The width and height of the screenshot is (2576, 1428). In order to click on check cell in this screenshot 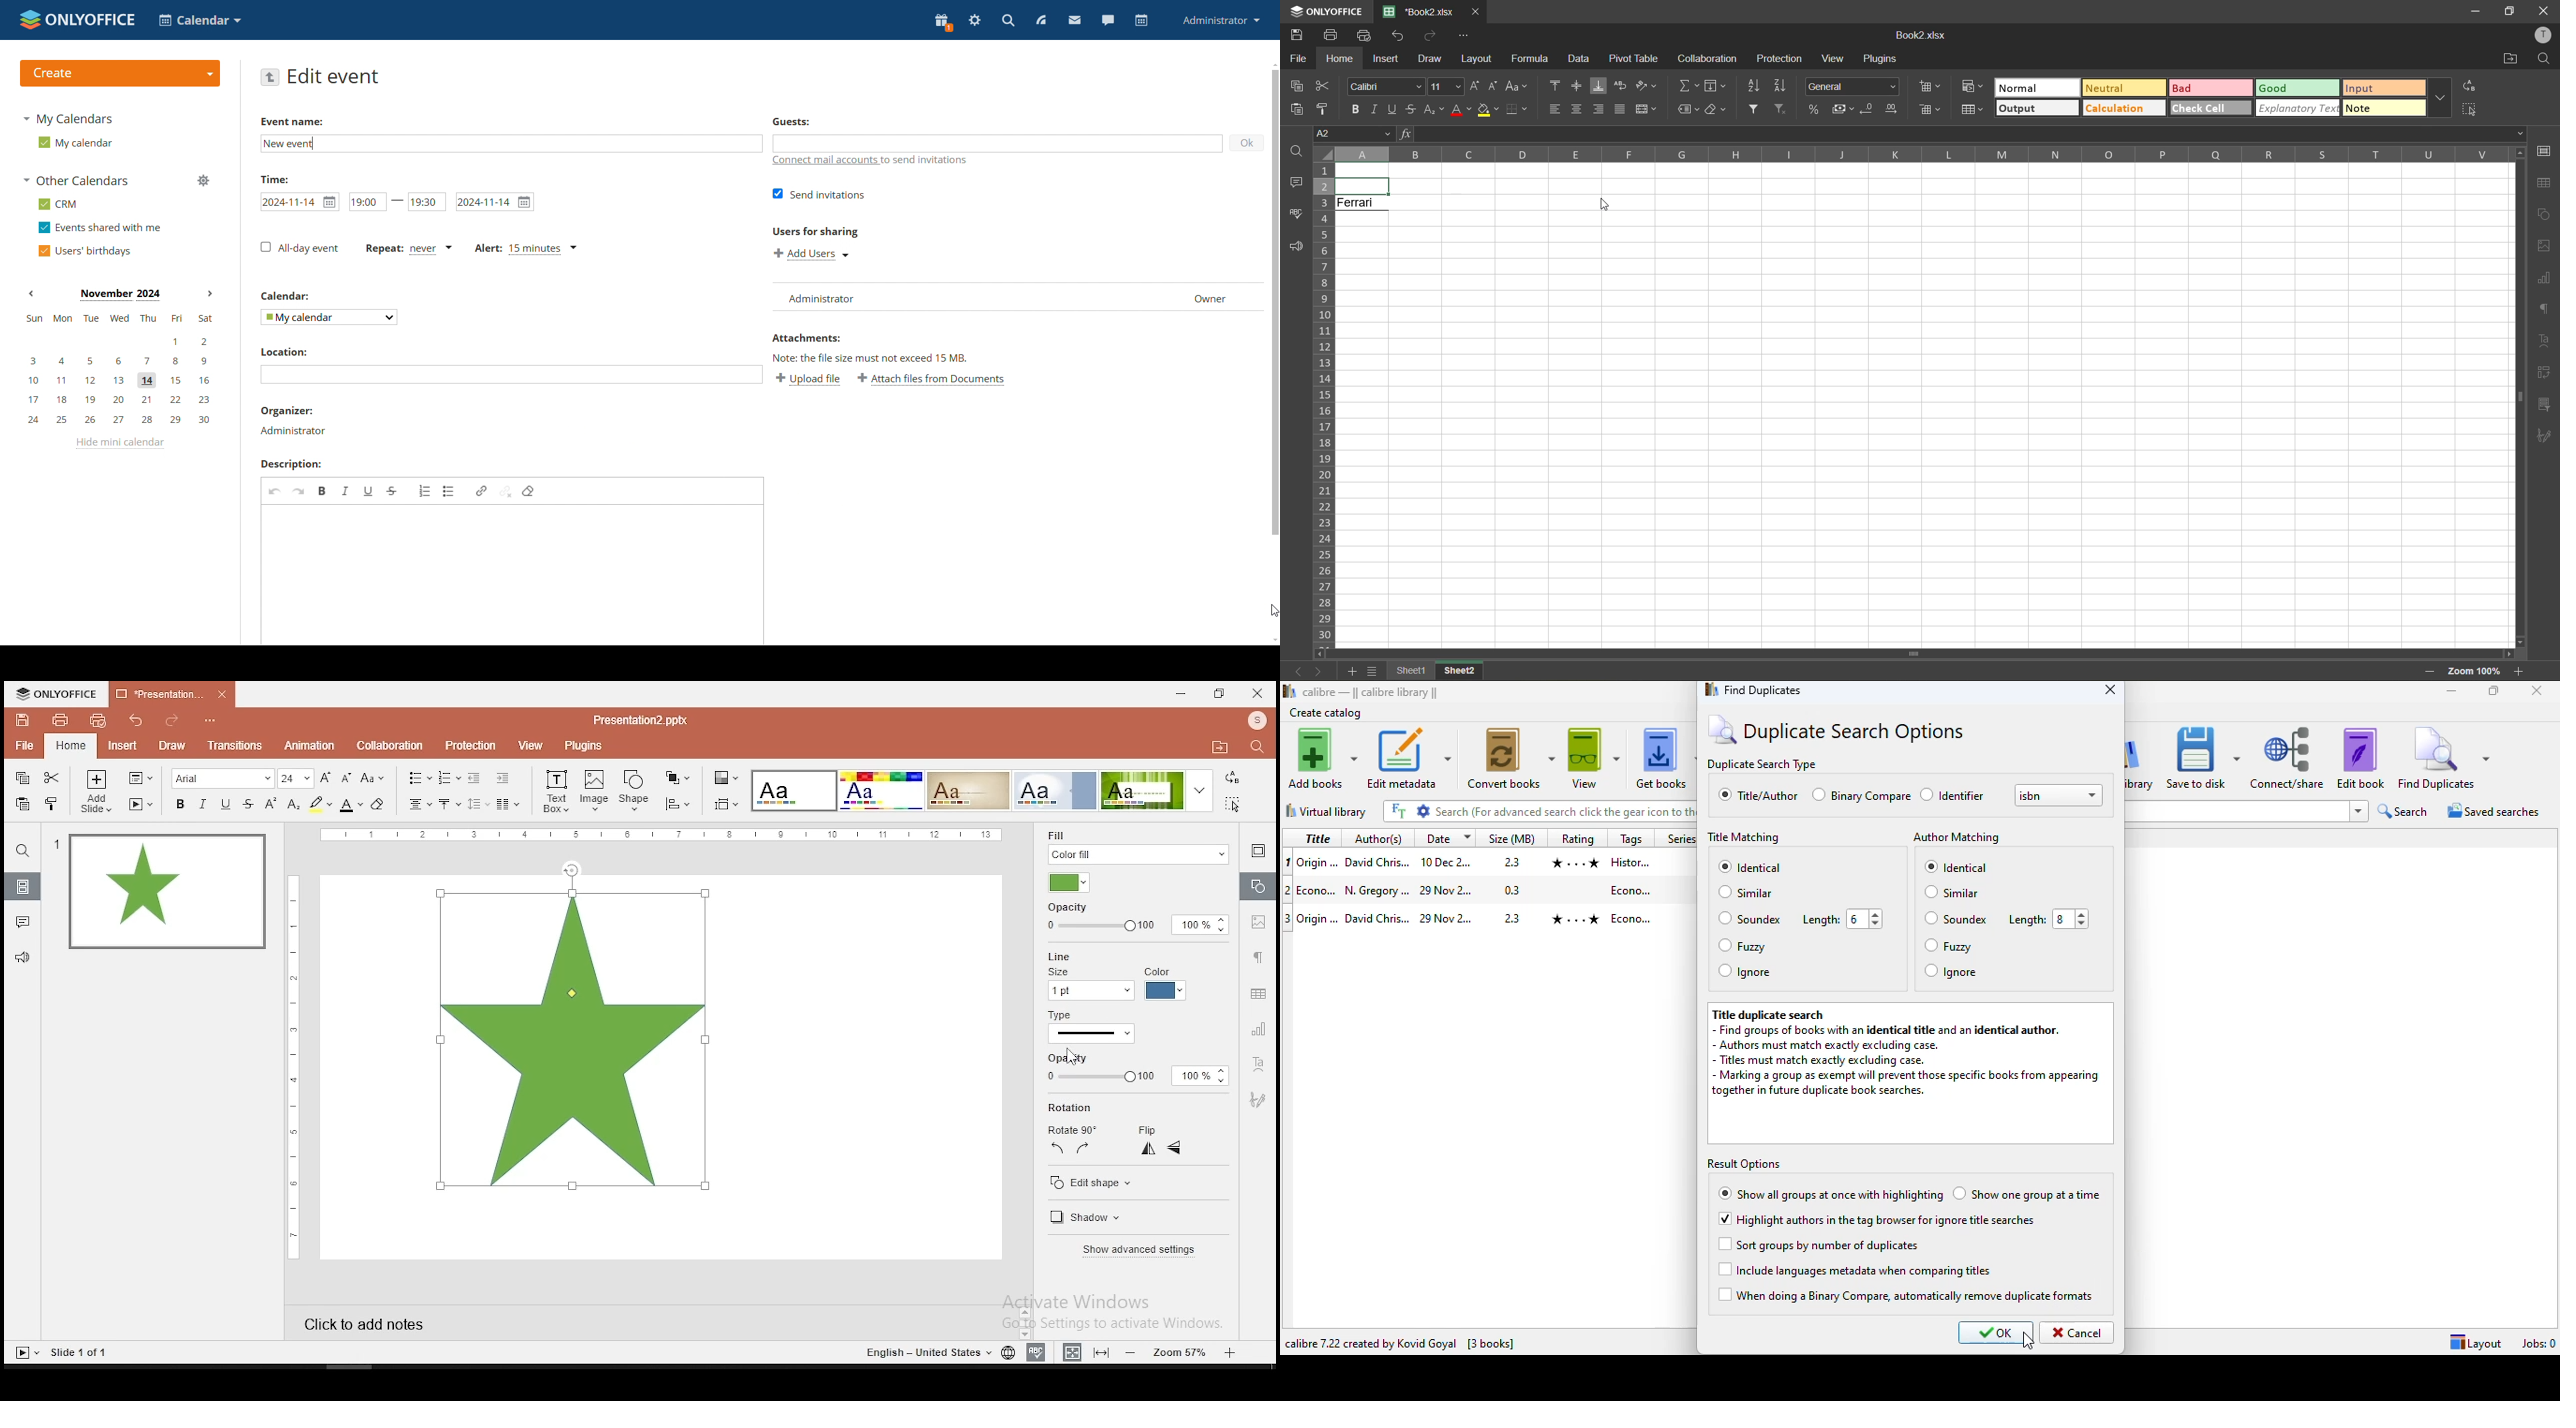, I will do `click(2211, 109)`.